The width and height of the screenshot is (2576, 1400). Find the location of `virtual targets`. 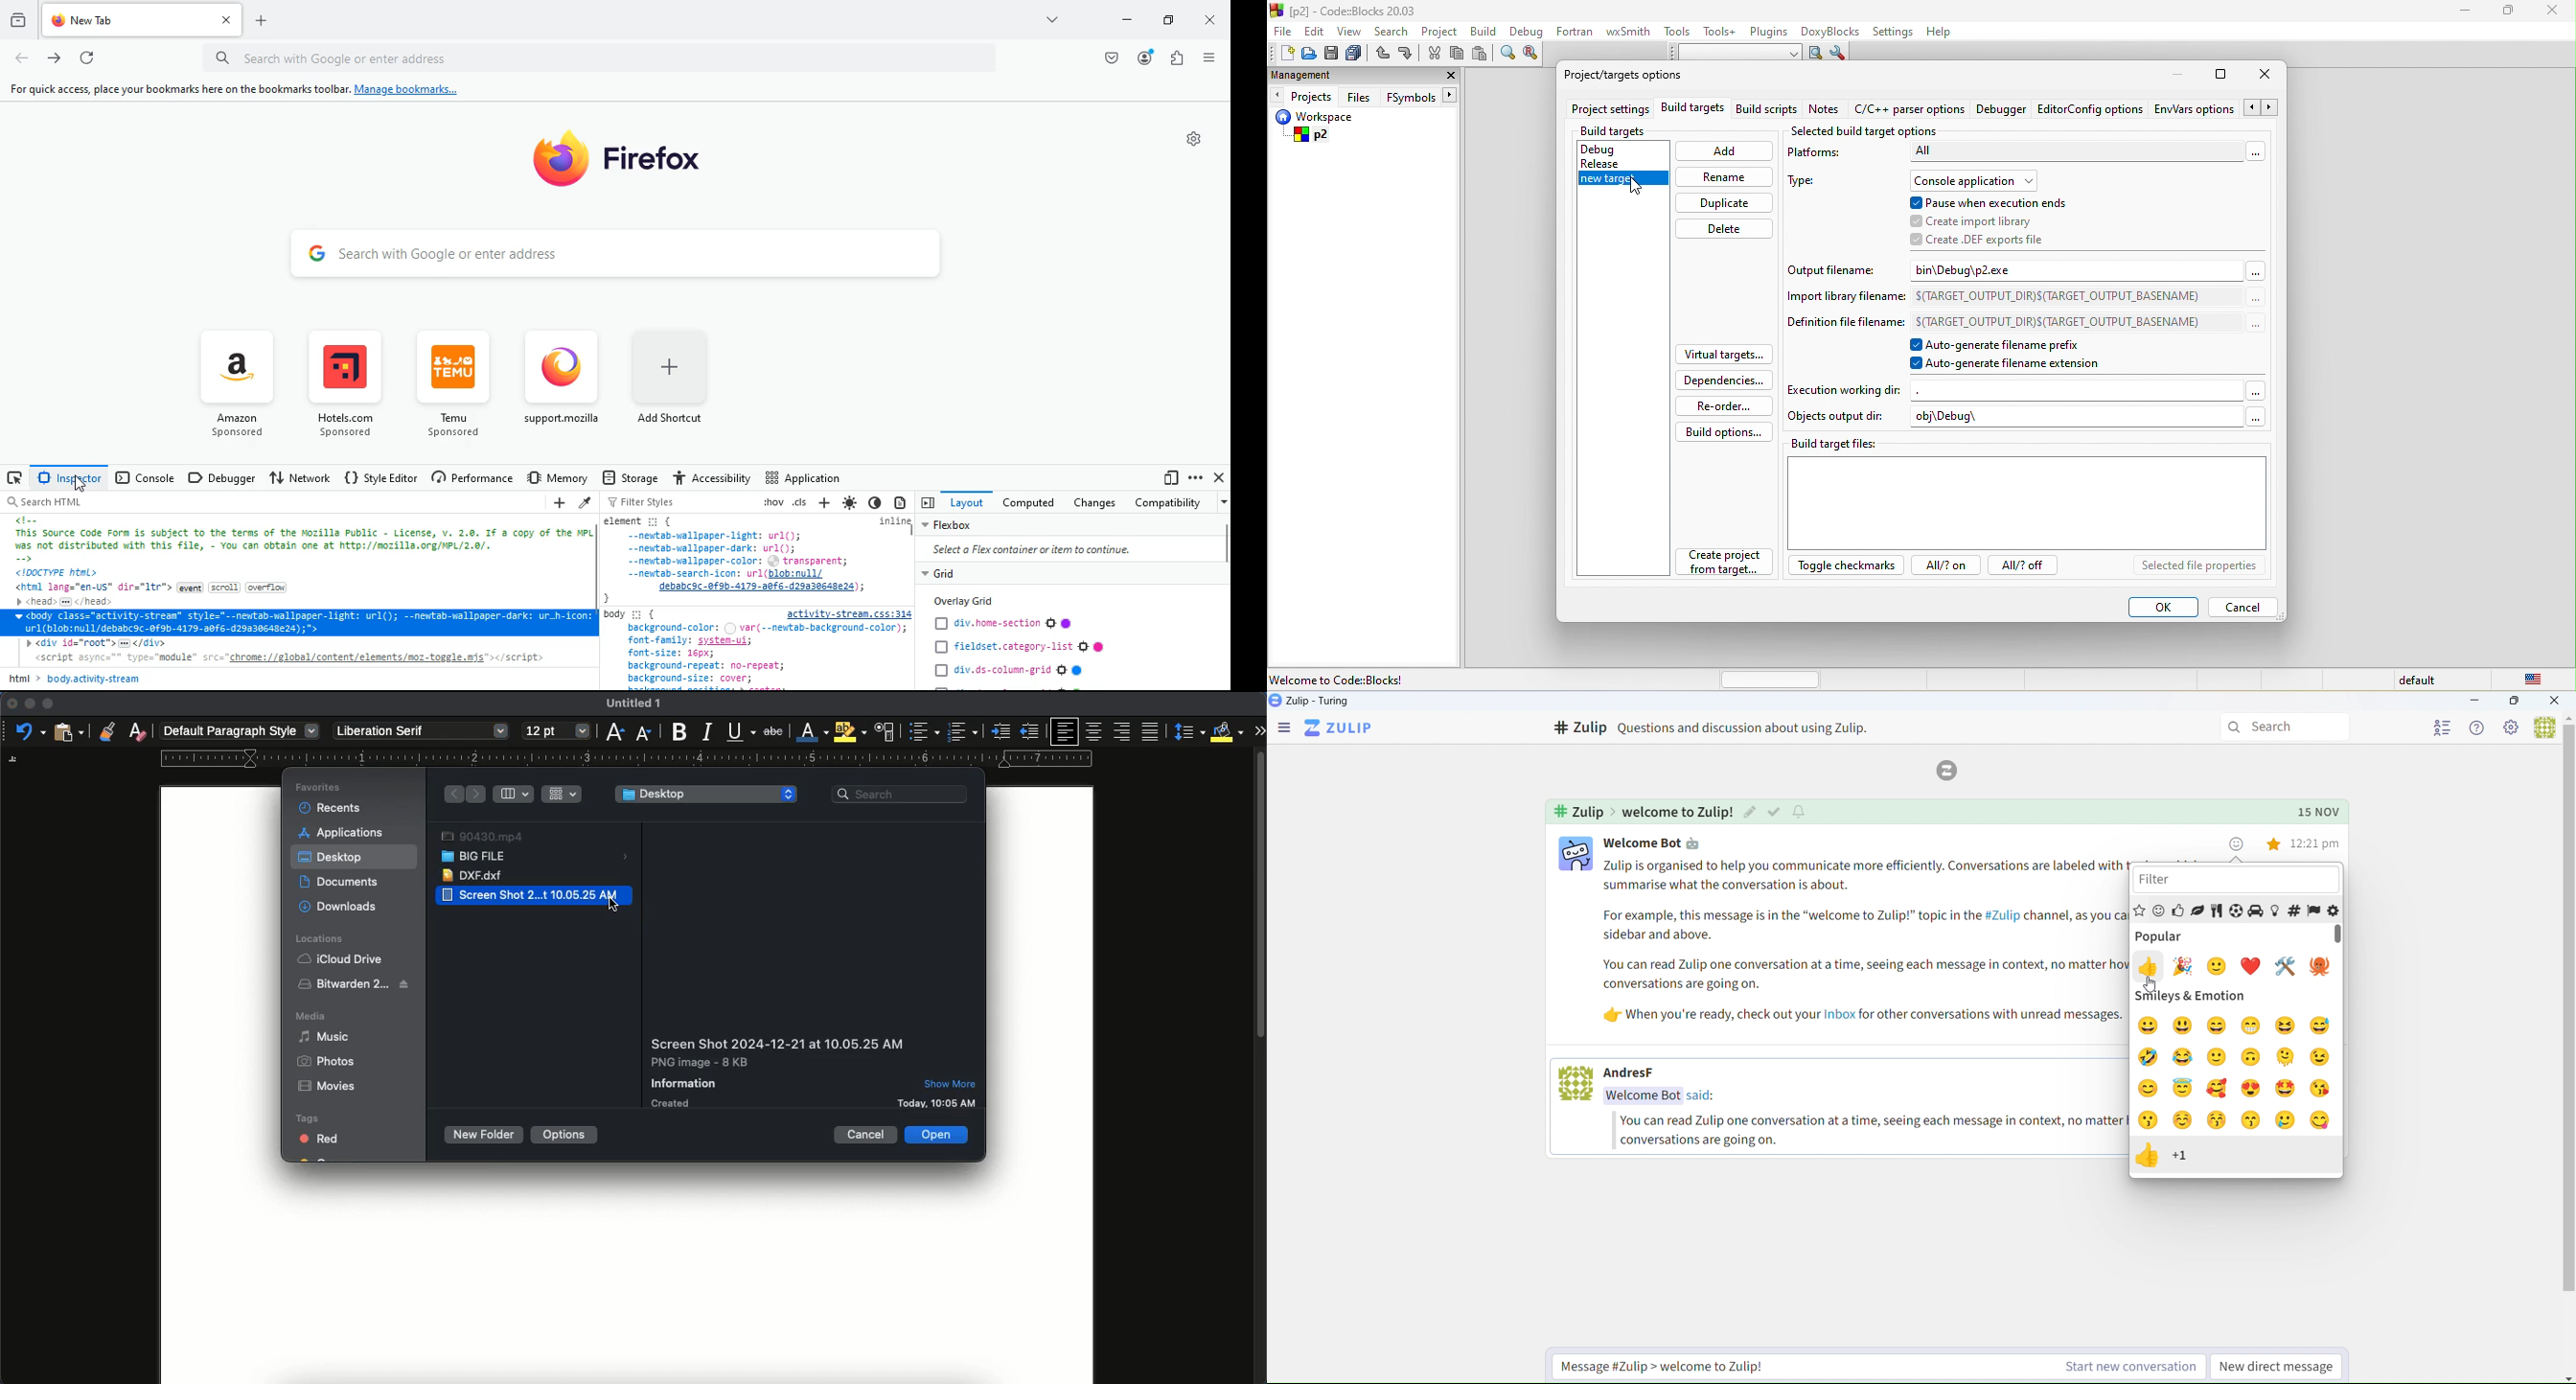

virtual targets is located at coordinates (1723, 355).